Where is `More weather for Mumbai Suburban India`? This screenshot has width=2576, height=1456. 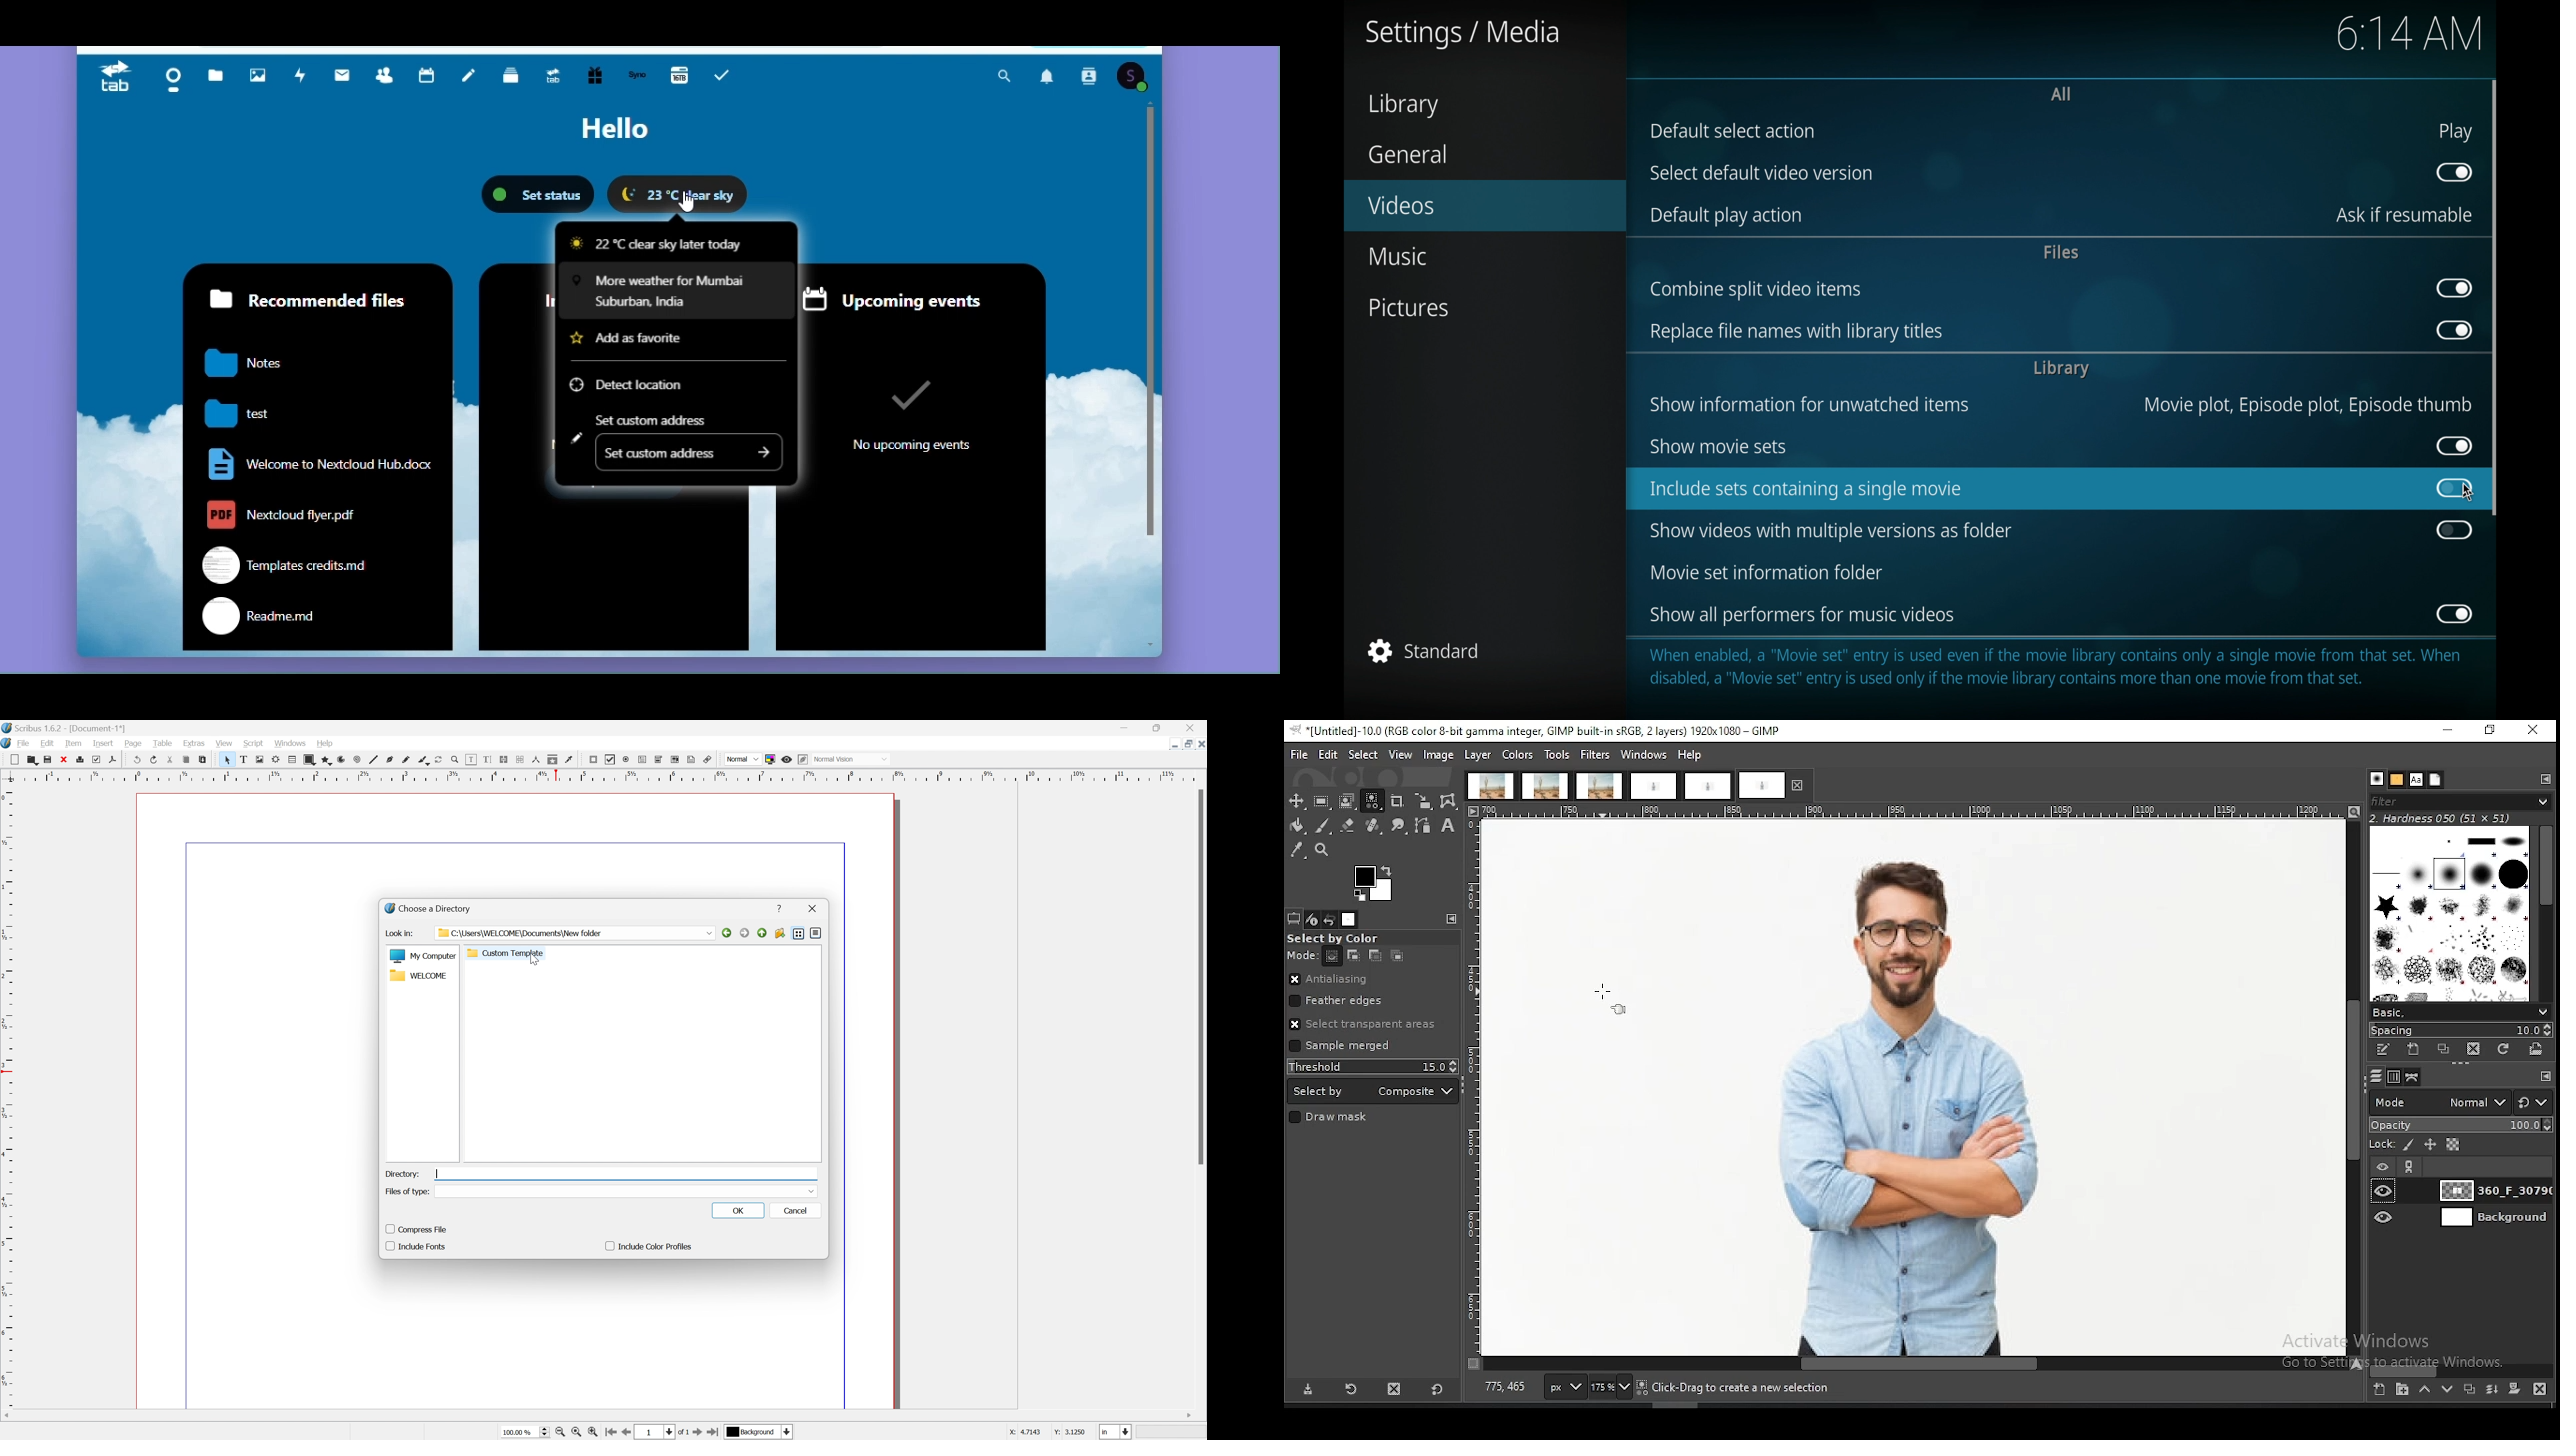
More weather for Mumbai Suburban India is located at coordinates (676, 296).